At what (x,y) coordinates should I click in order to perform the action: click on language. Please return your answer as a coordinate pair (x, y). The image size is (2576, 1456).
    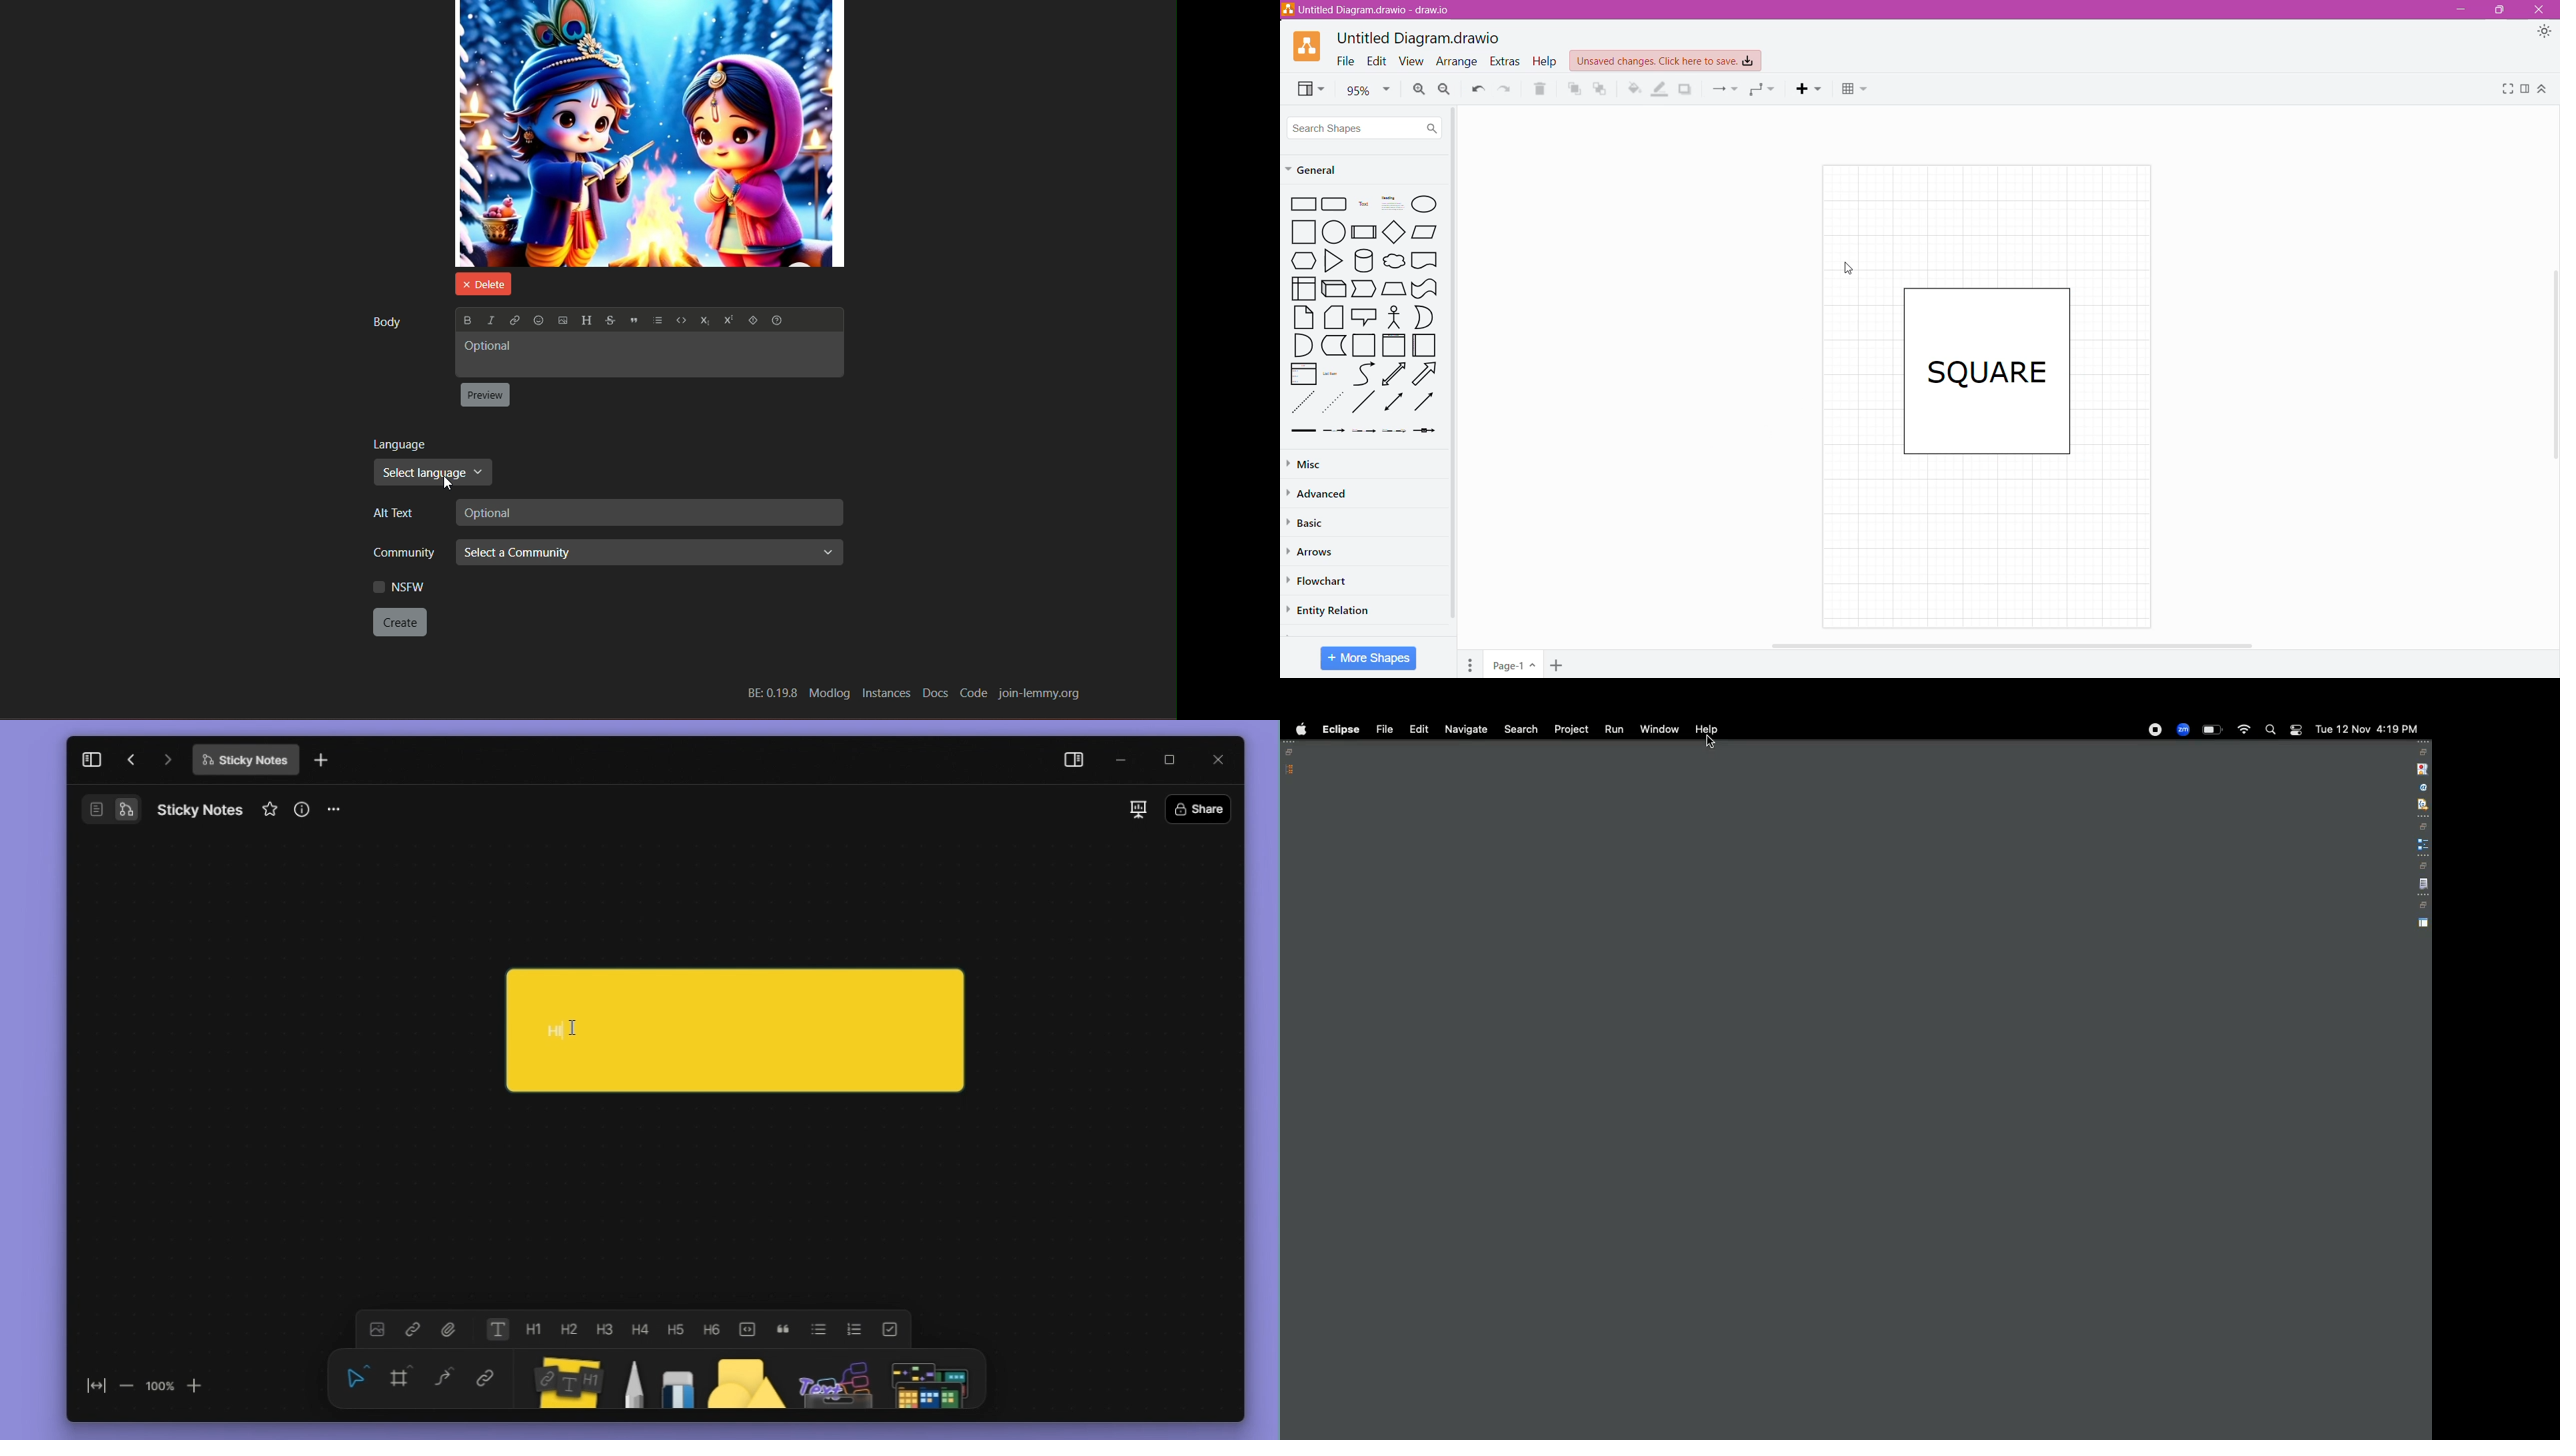
    Looking at the image, I should click on (400, 444).